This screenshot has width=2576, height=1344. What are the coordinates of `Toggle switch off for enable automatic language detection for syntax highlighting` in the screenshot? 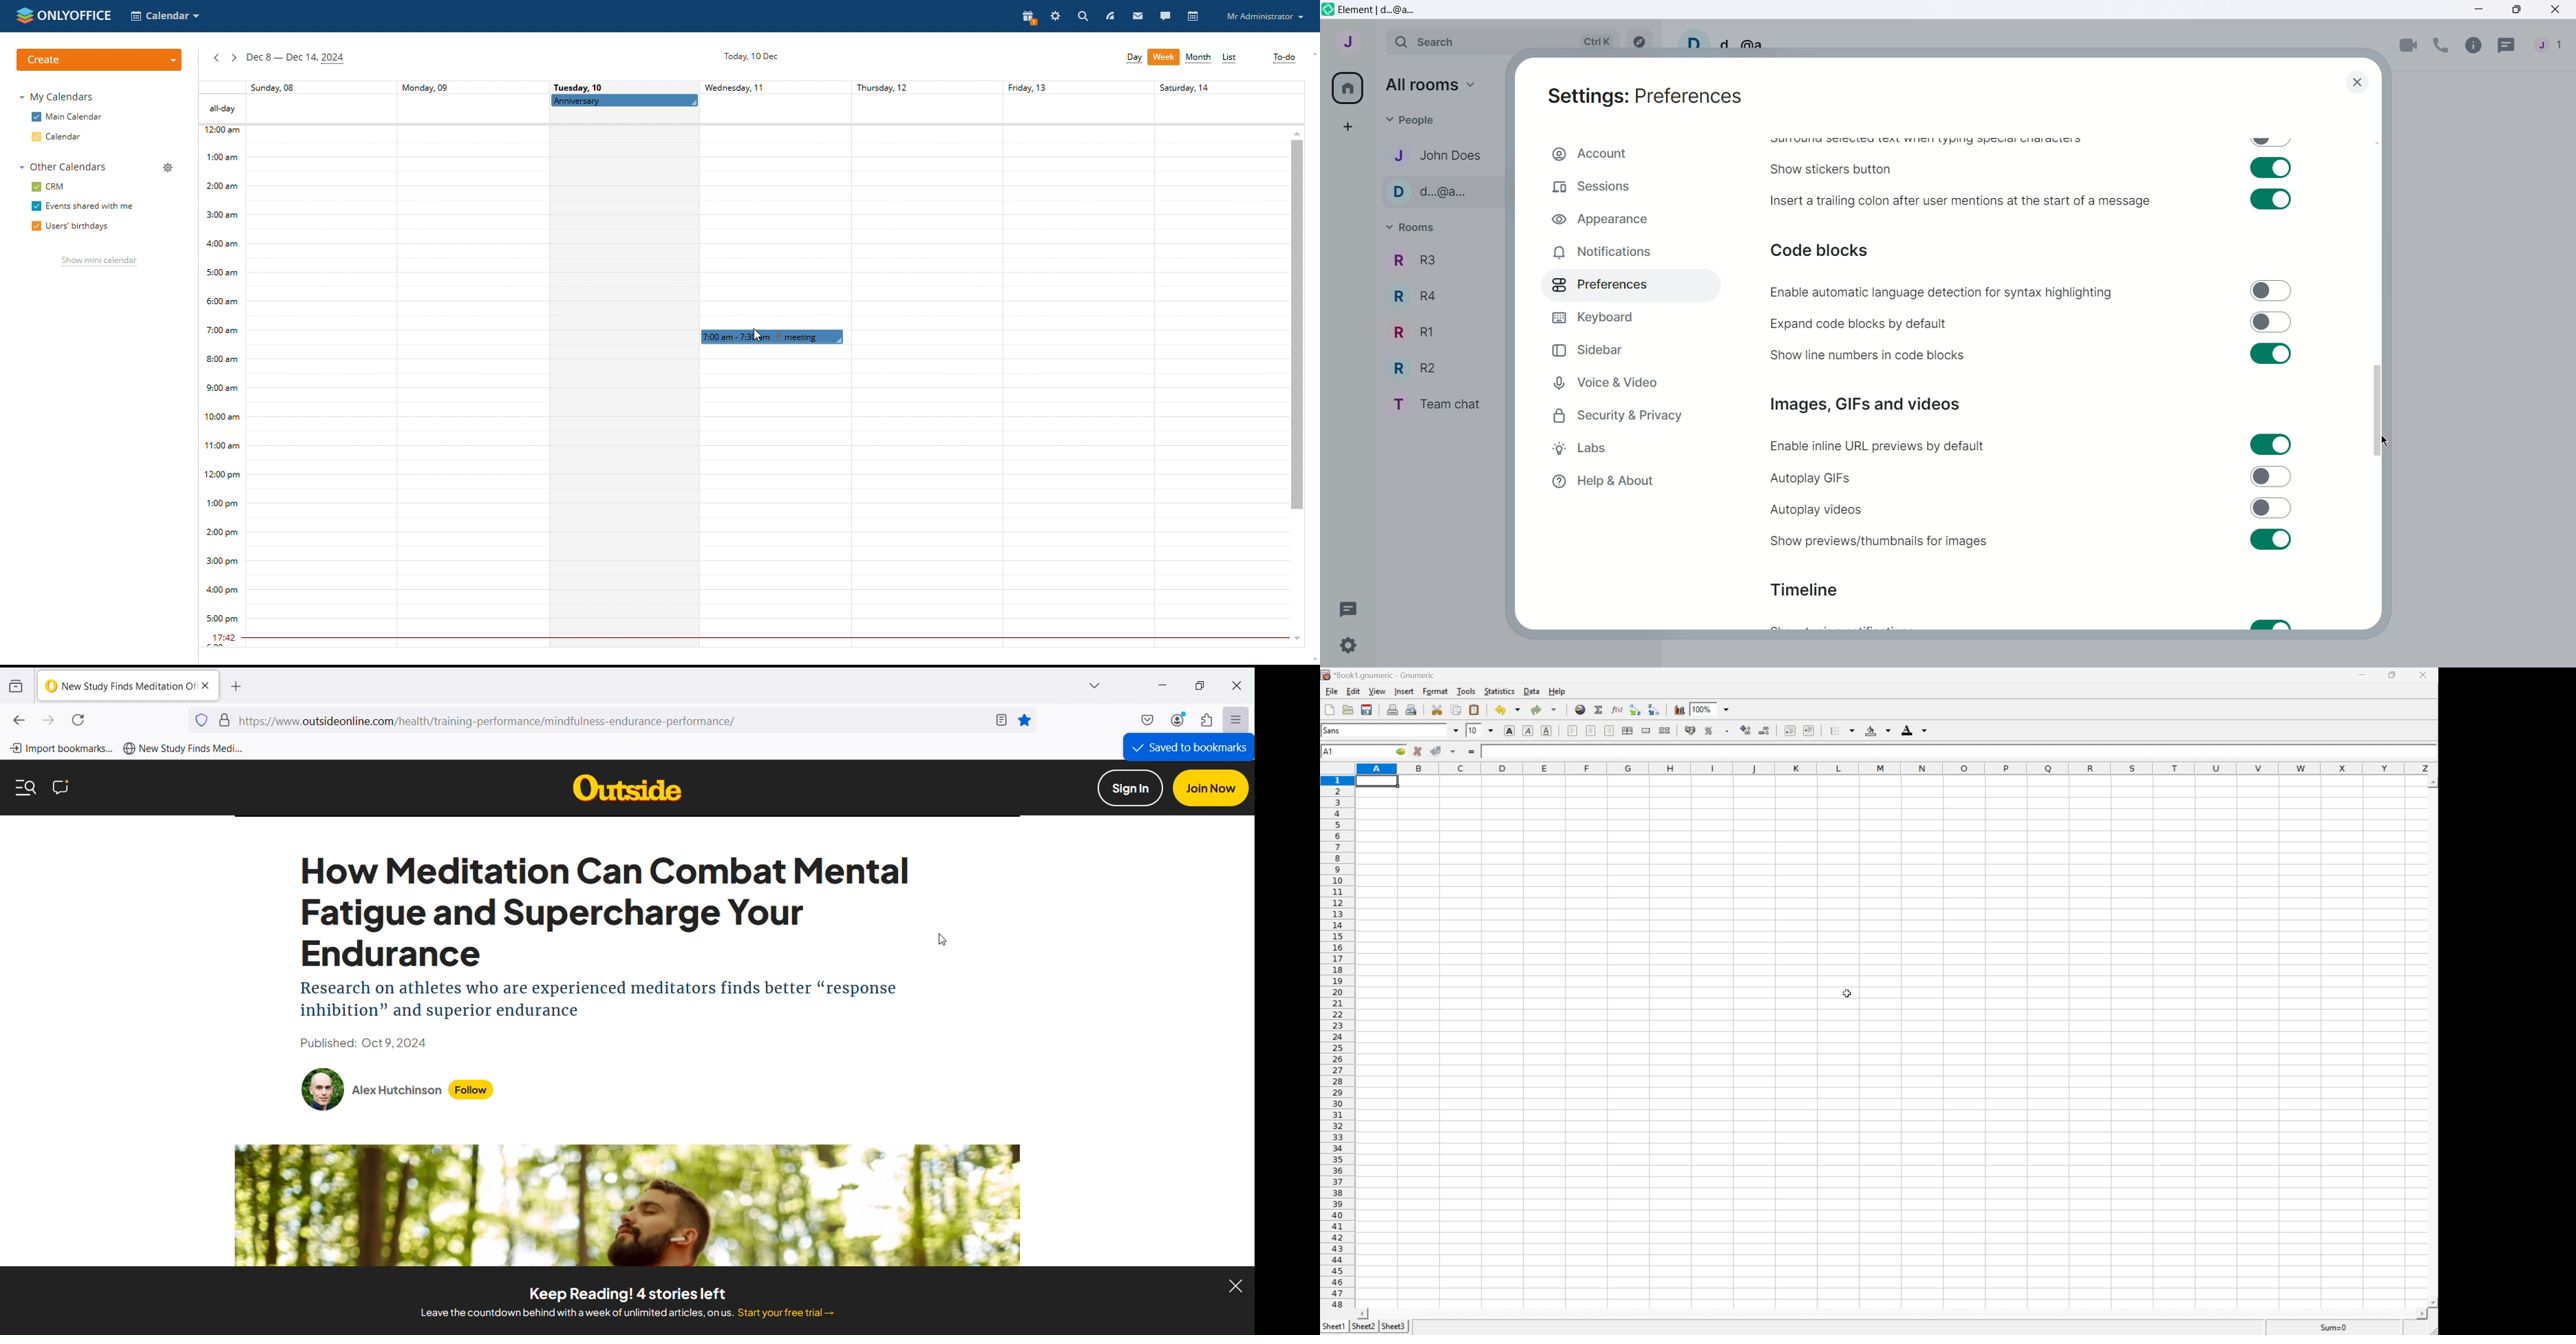 It's located at (2271, 291).